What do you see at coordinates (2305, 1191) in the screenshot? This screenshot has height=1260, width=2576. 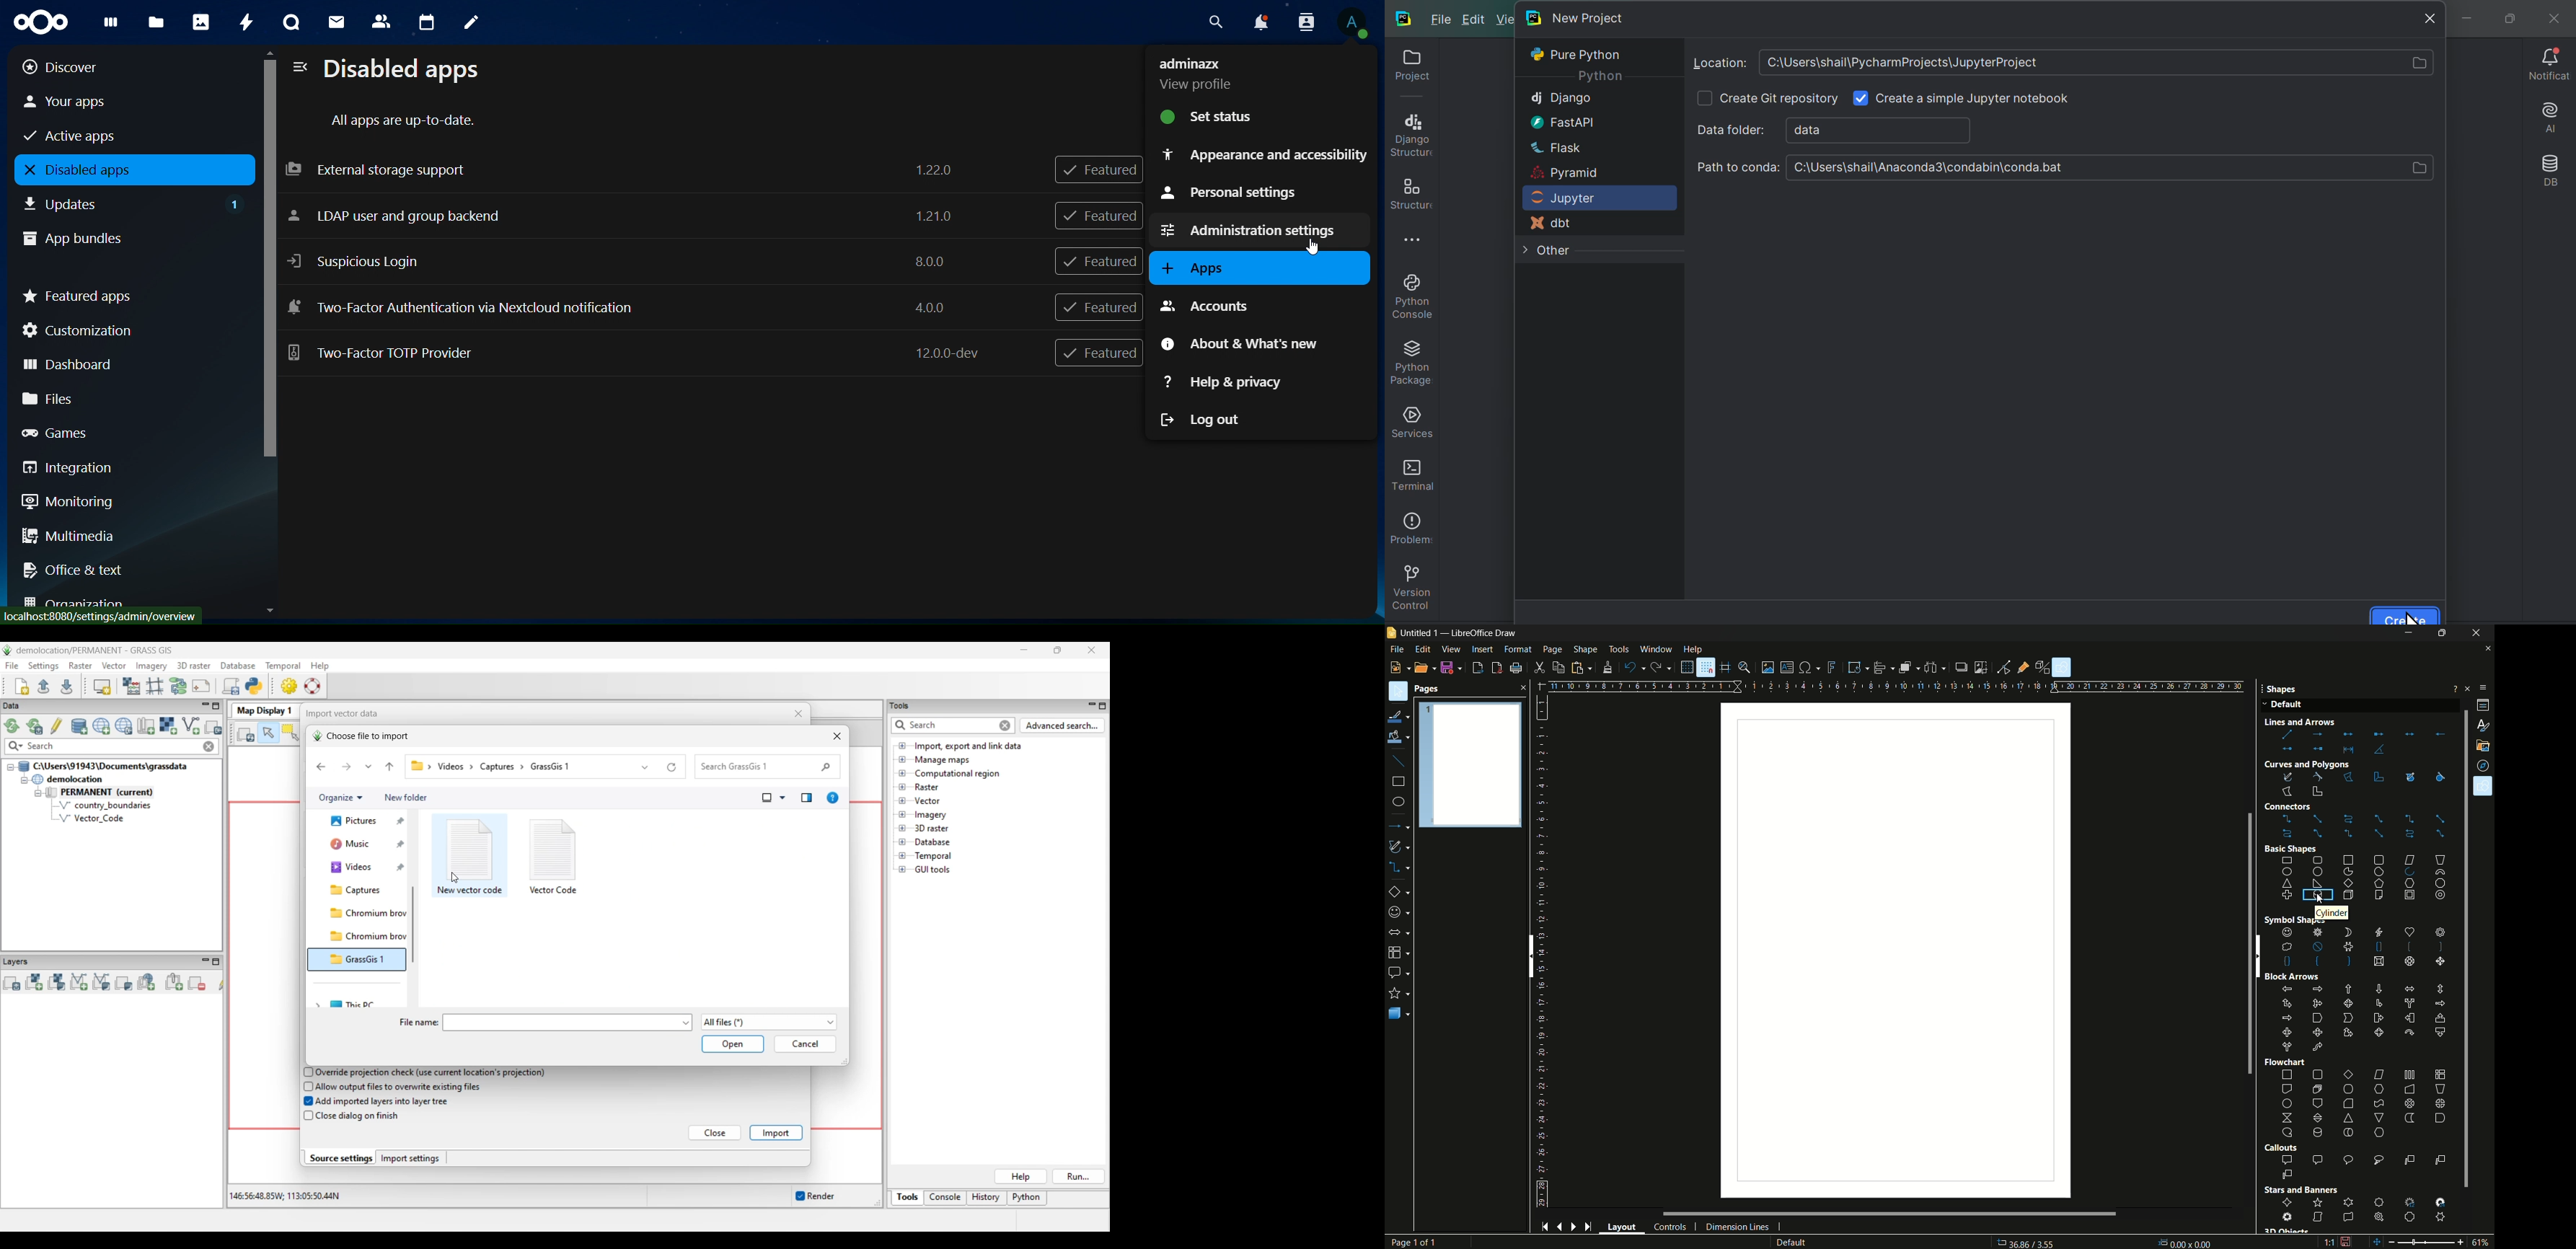 I see `Stars` at bounding box center [2305, 1191].